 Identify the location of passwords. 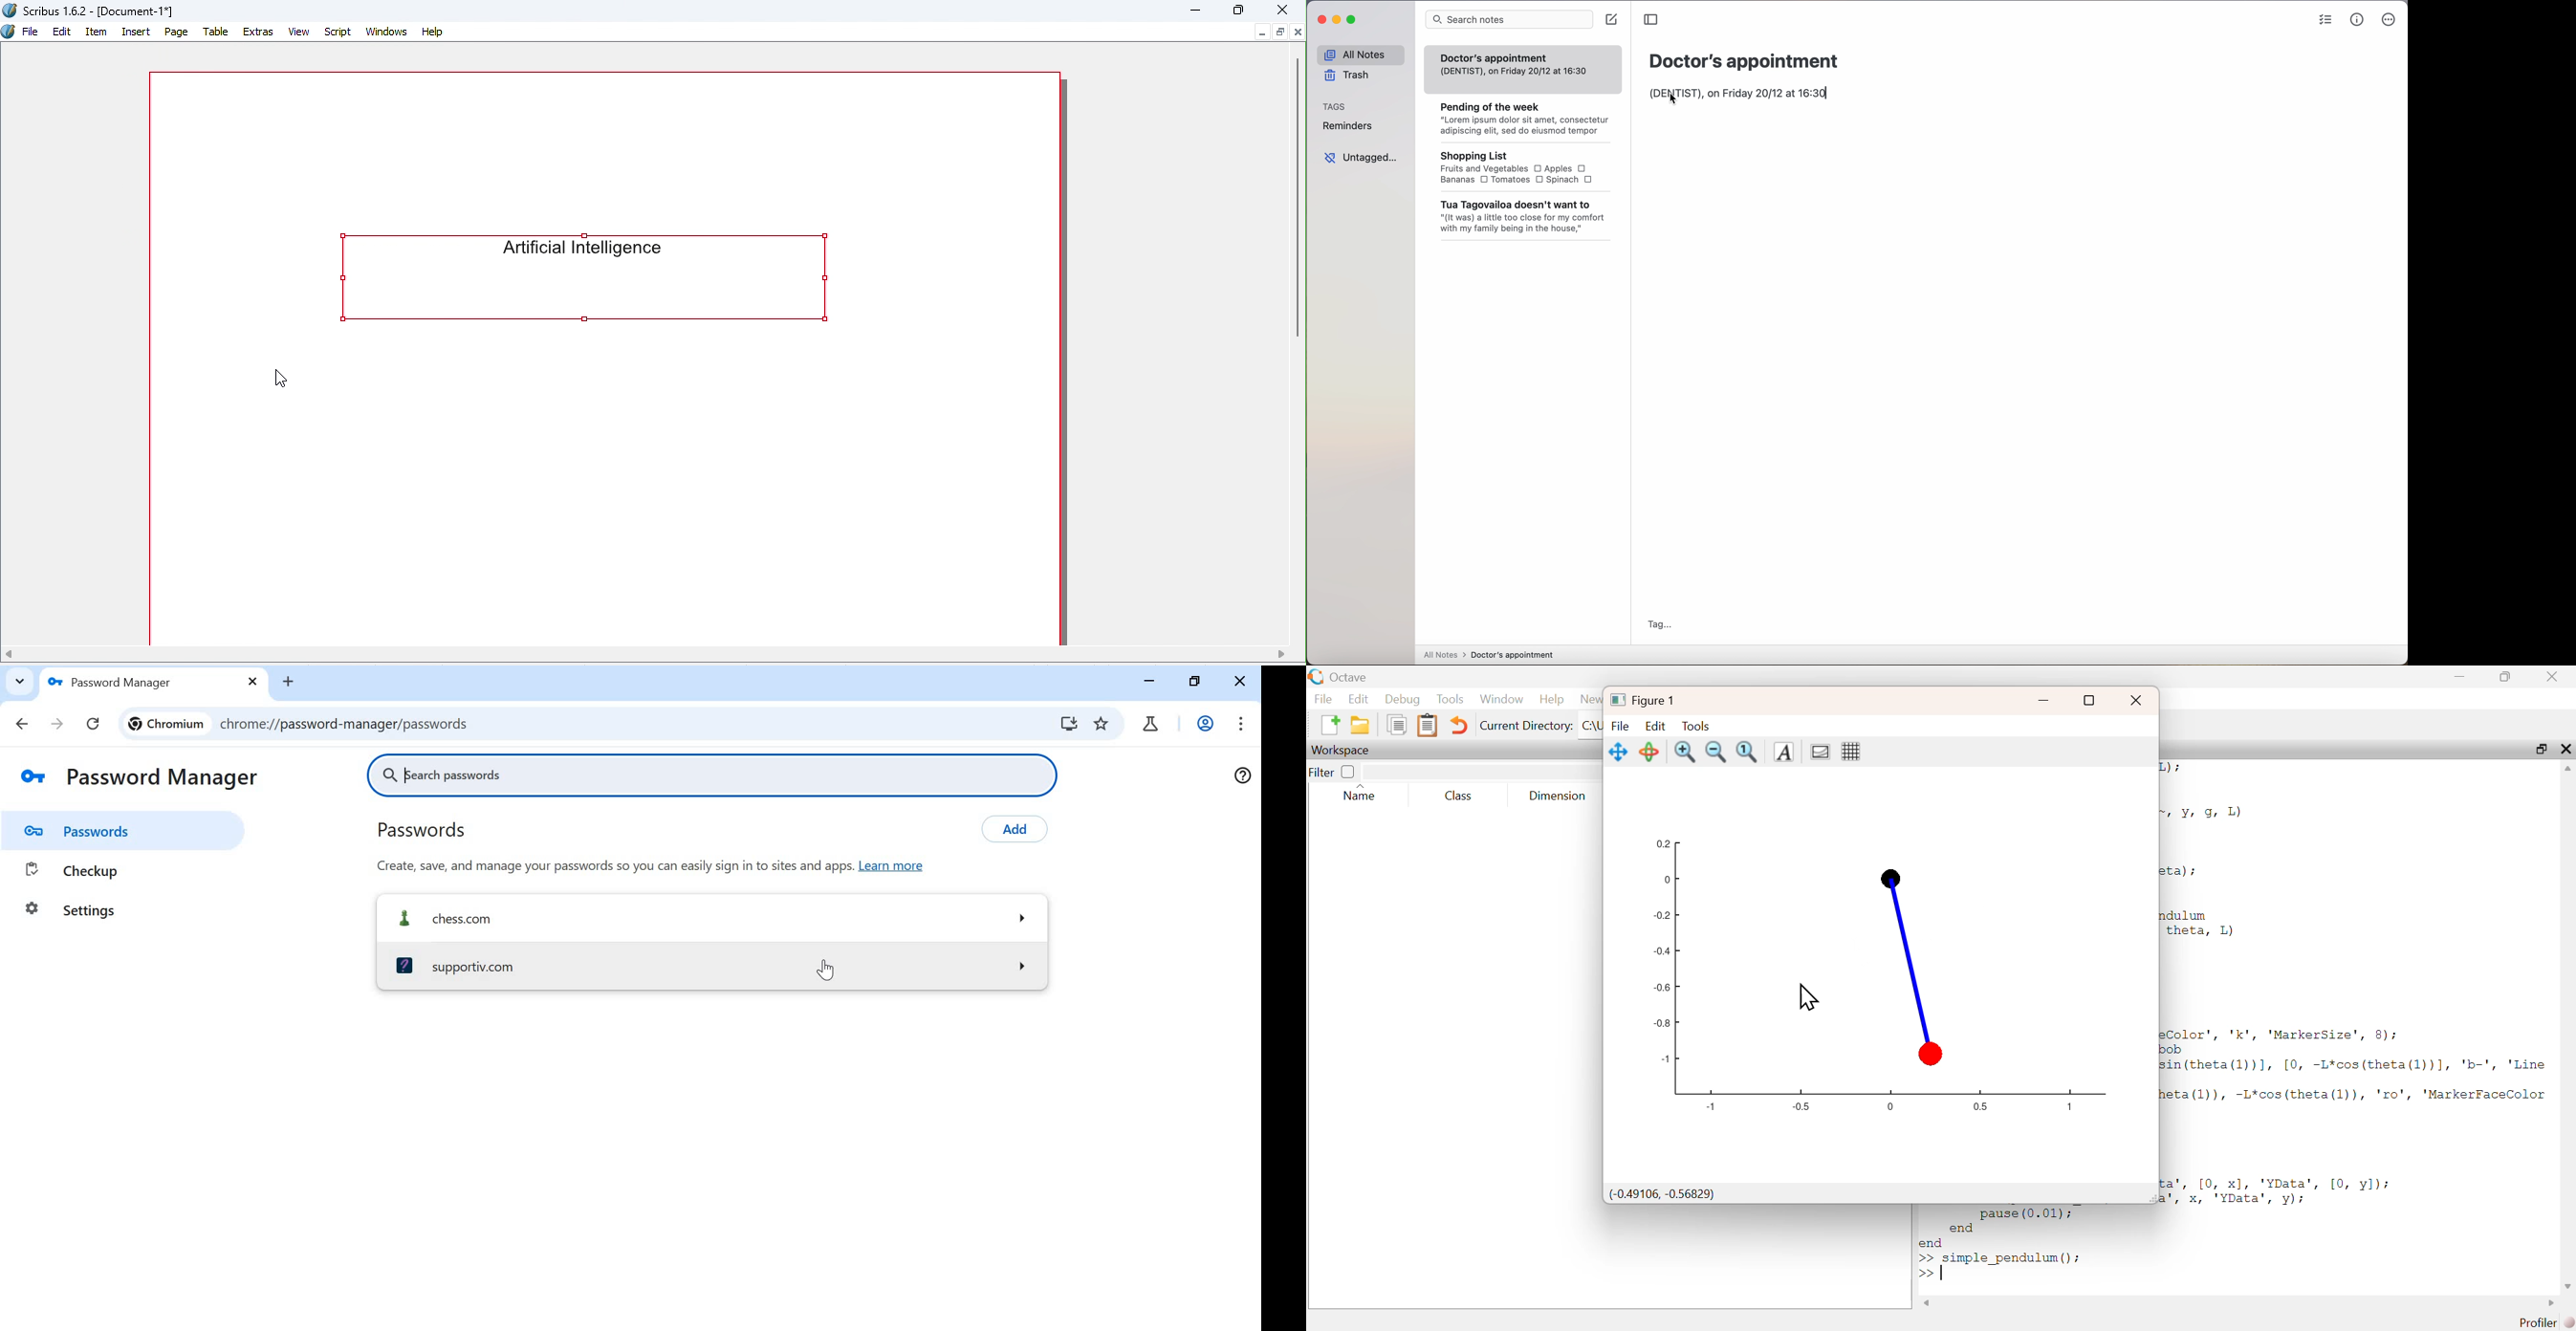
(451, 831).